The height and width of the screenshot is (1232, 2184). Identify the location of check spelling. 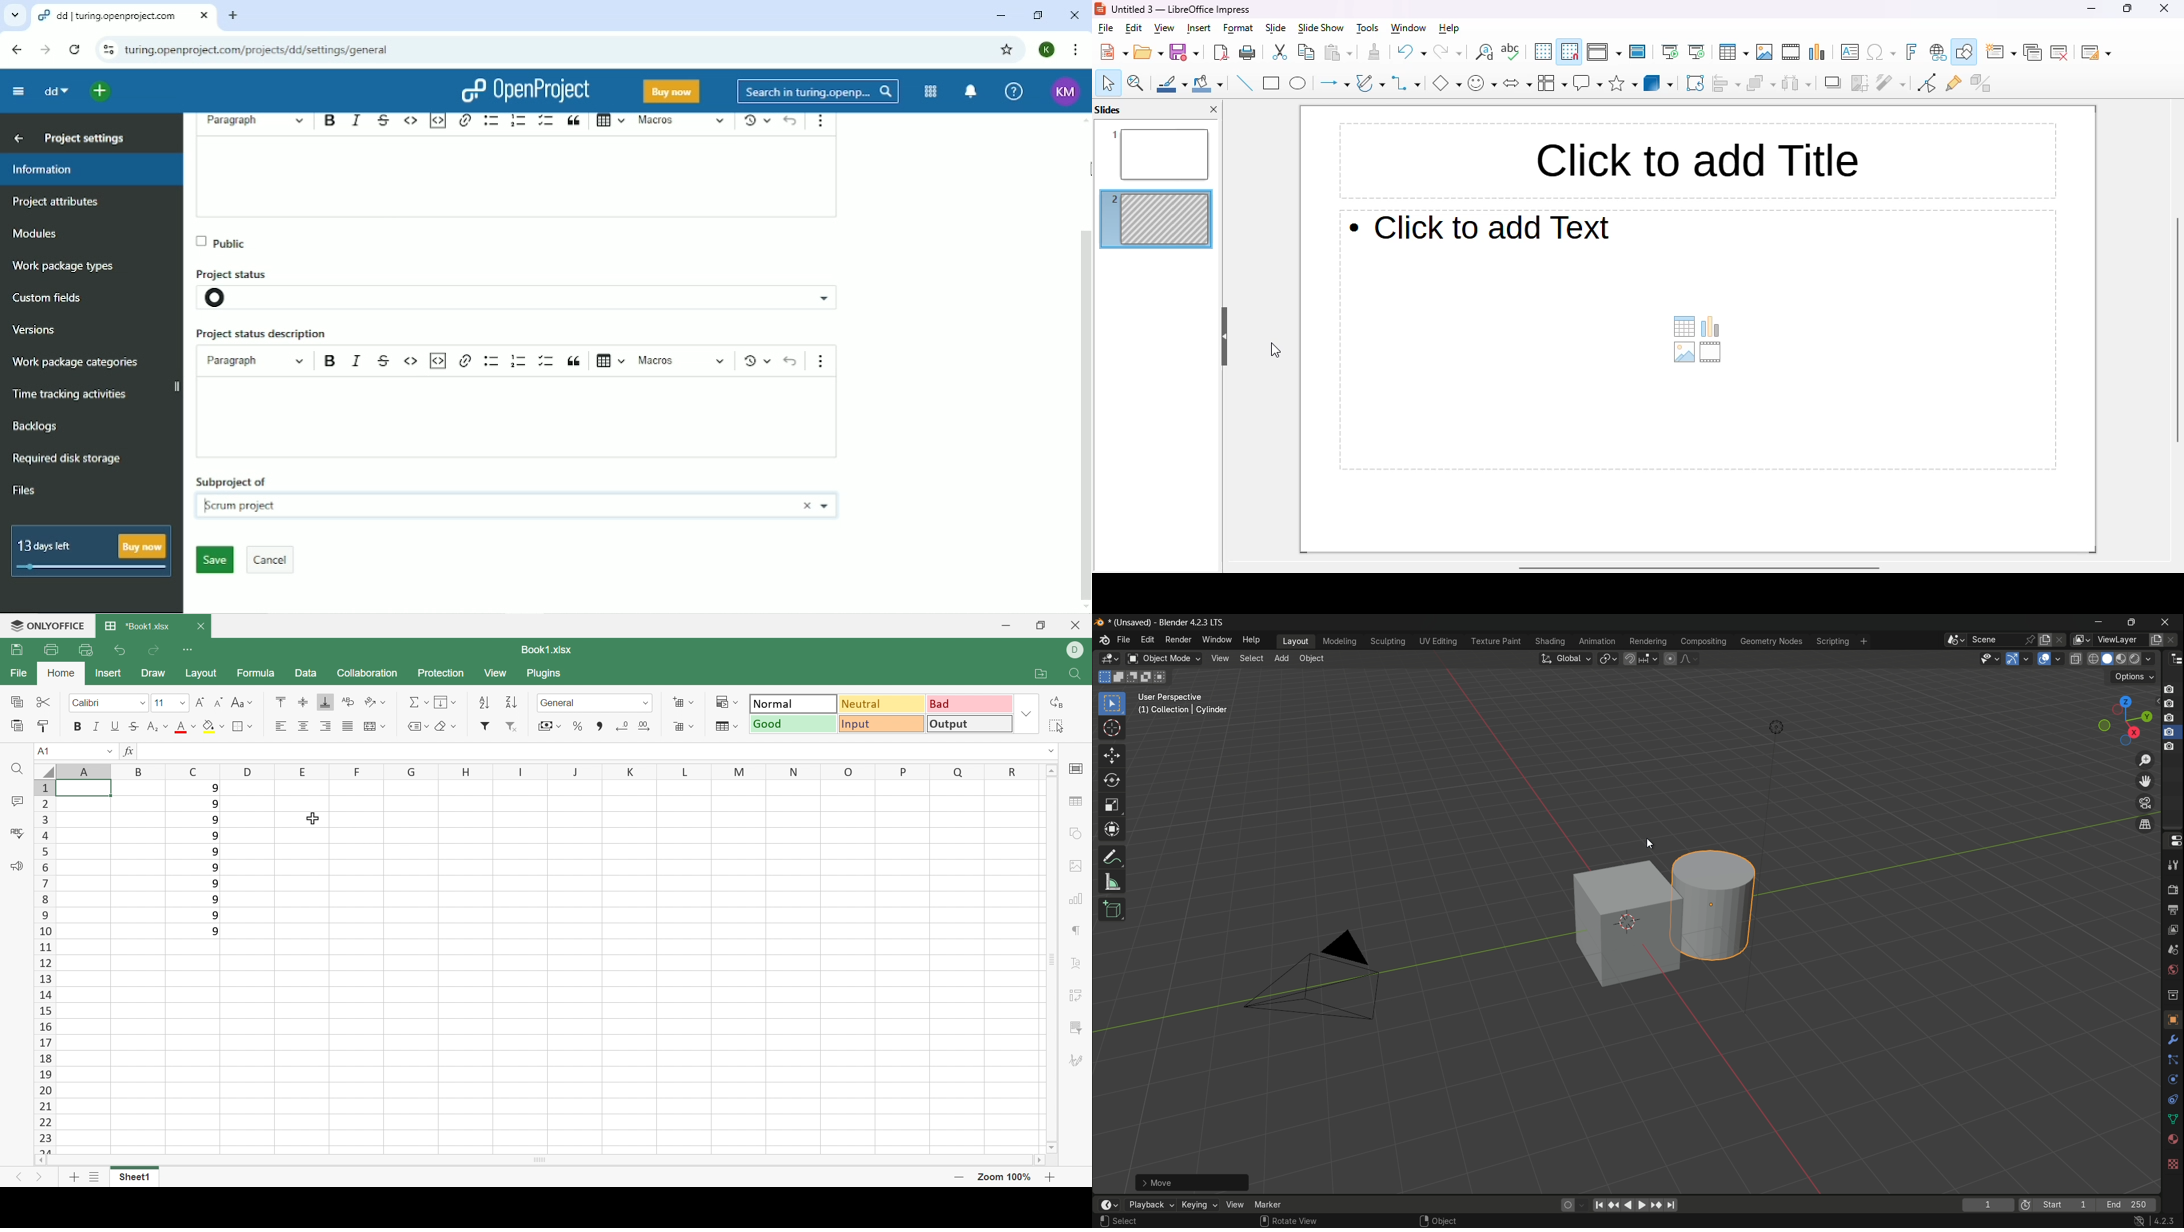
(1511, 51).